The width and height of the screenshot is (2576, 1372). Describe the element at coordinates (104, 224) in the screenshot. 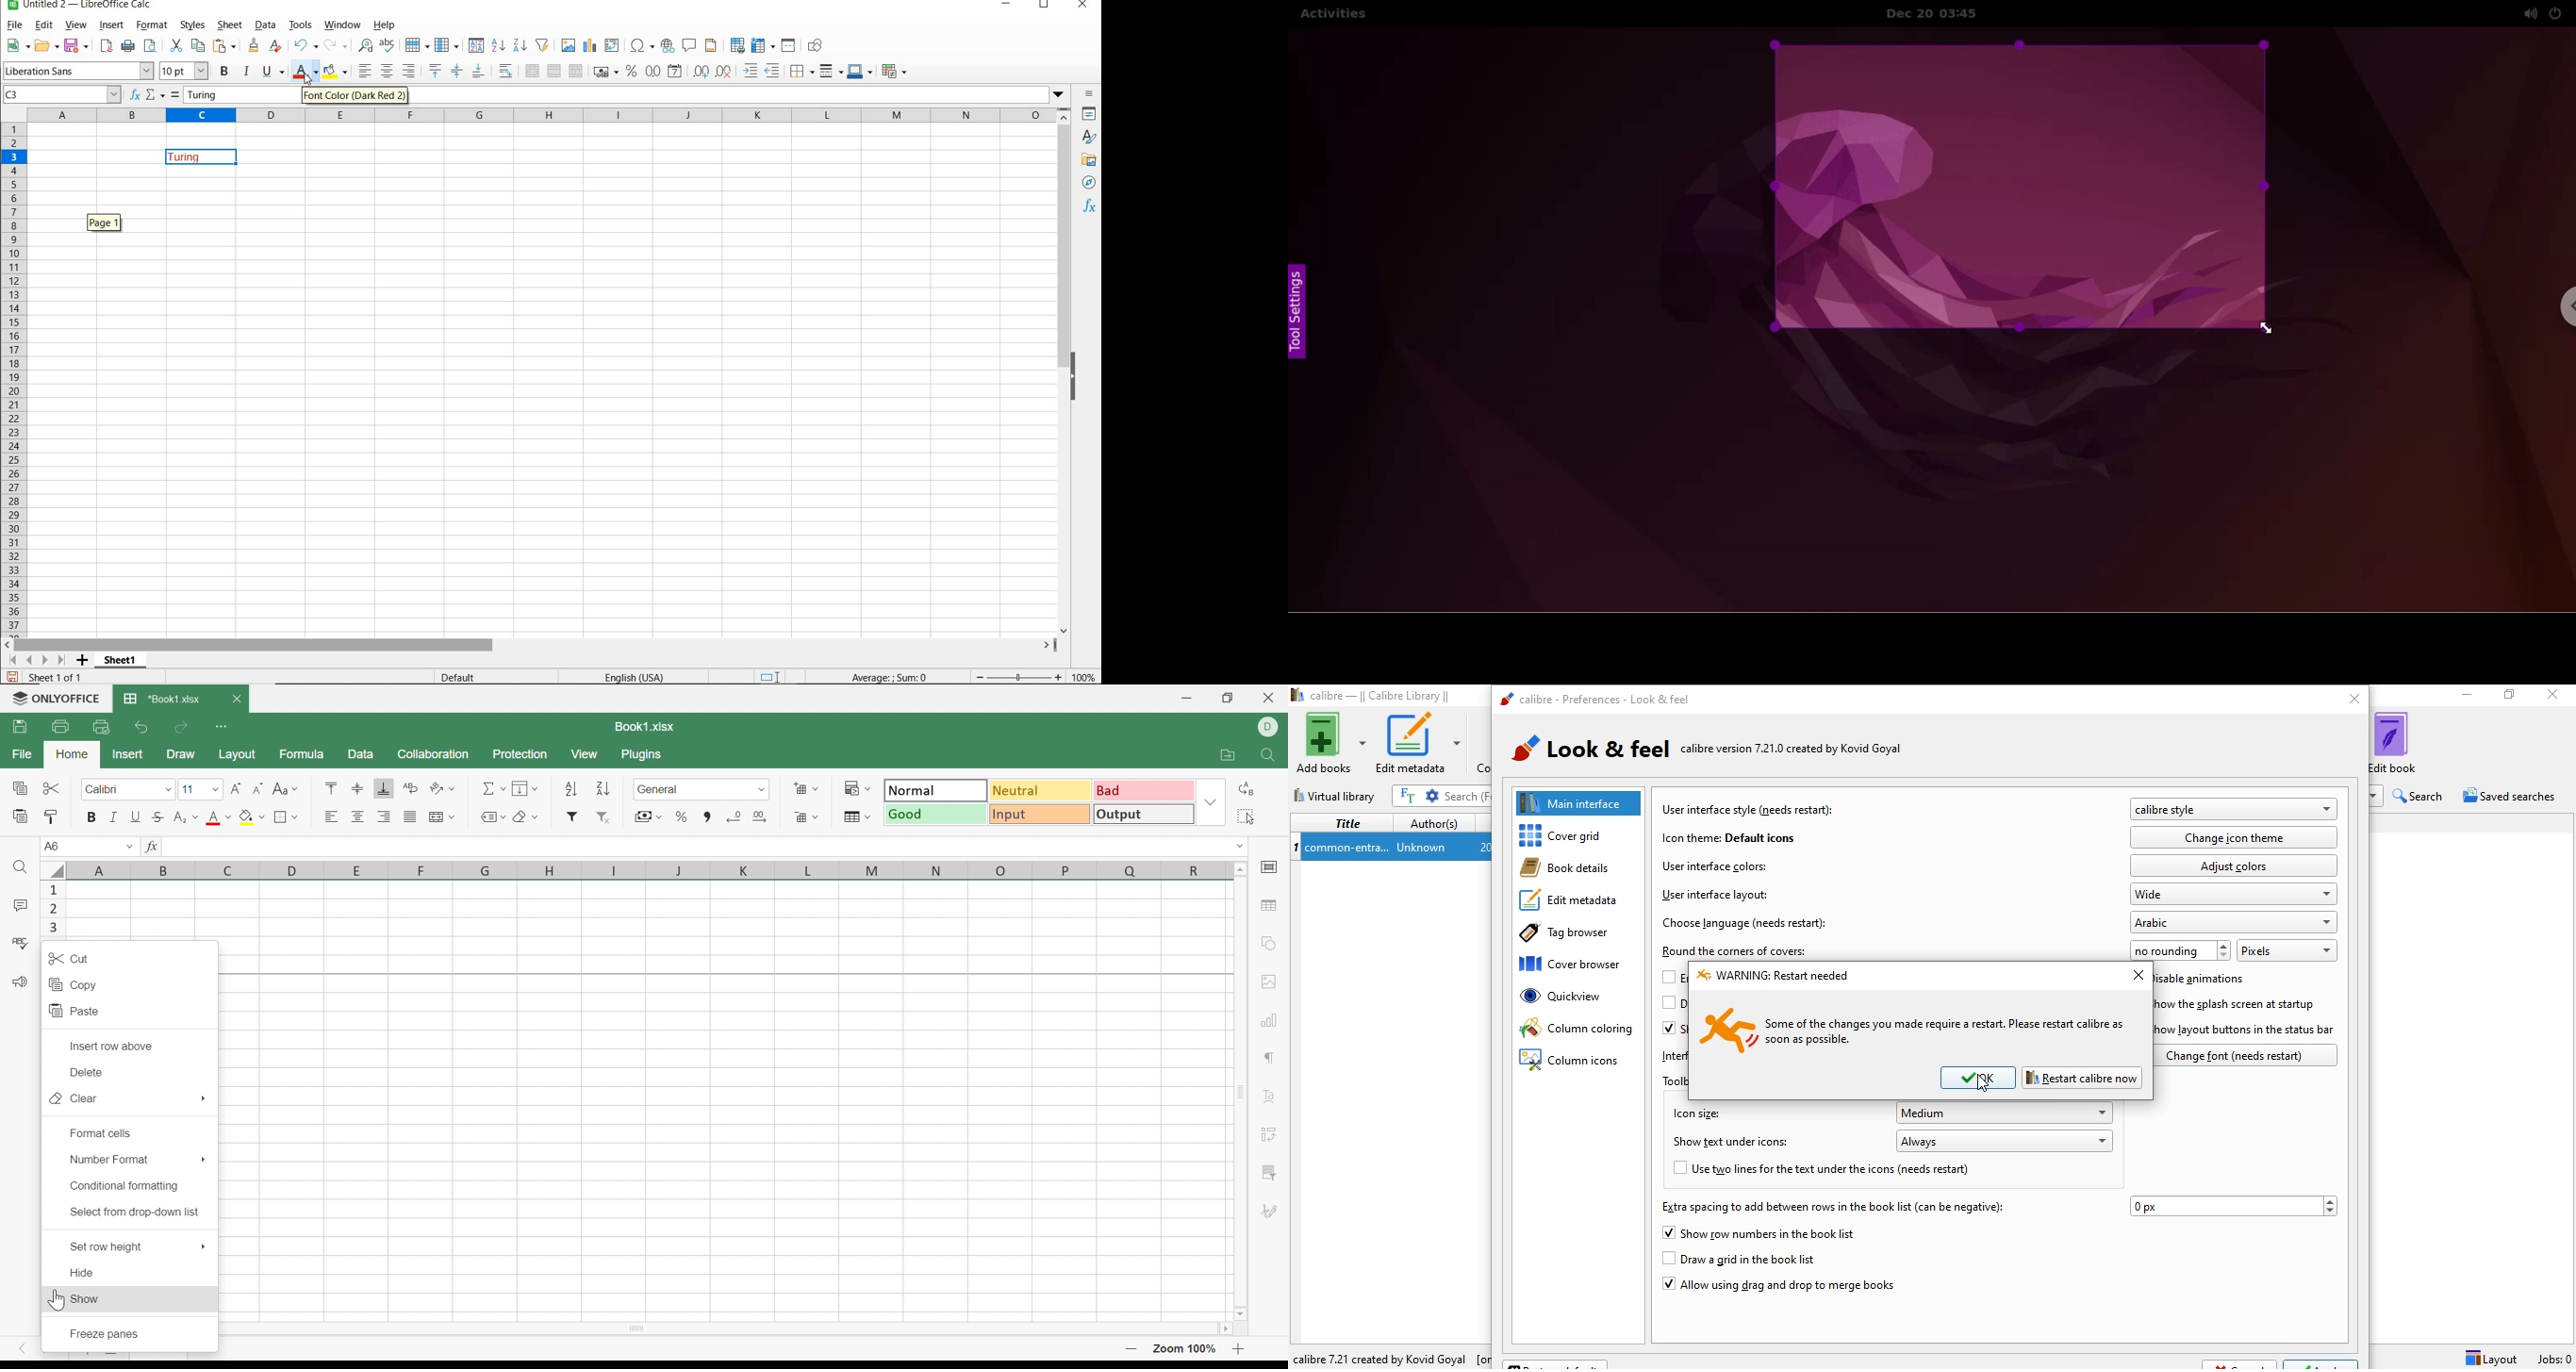

I see `Page 1` at that location.